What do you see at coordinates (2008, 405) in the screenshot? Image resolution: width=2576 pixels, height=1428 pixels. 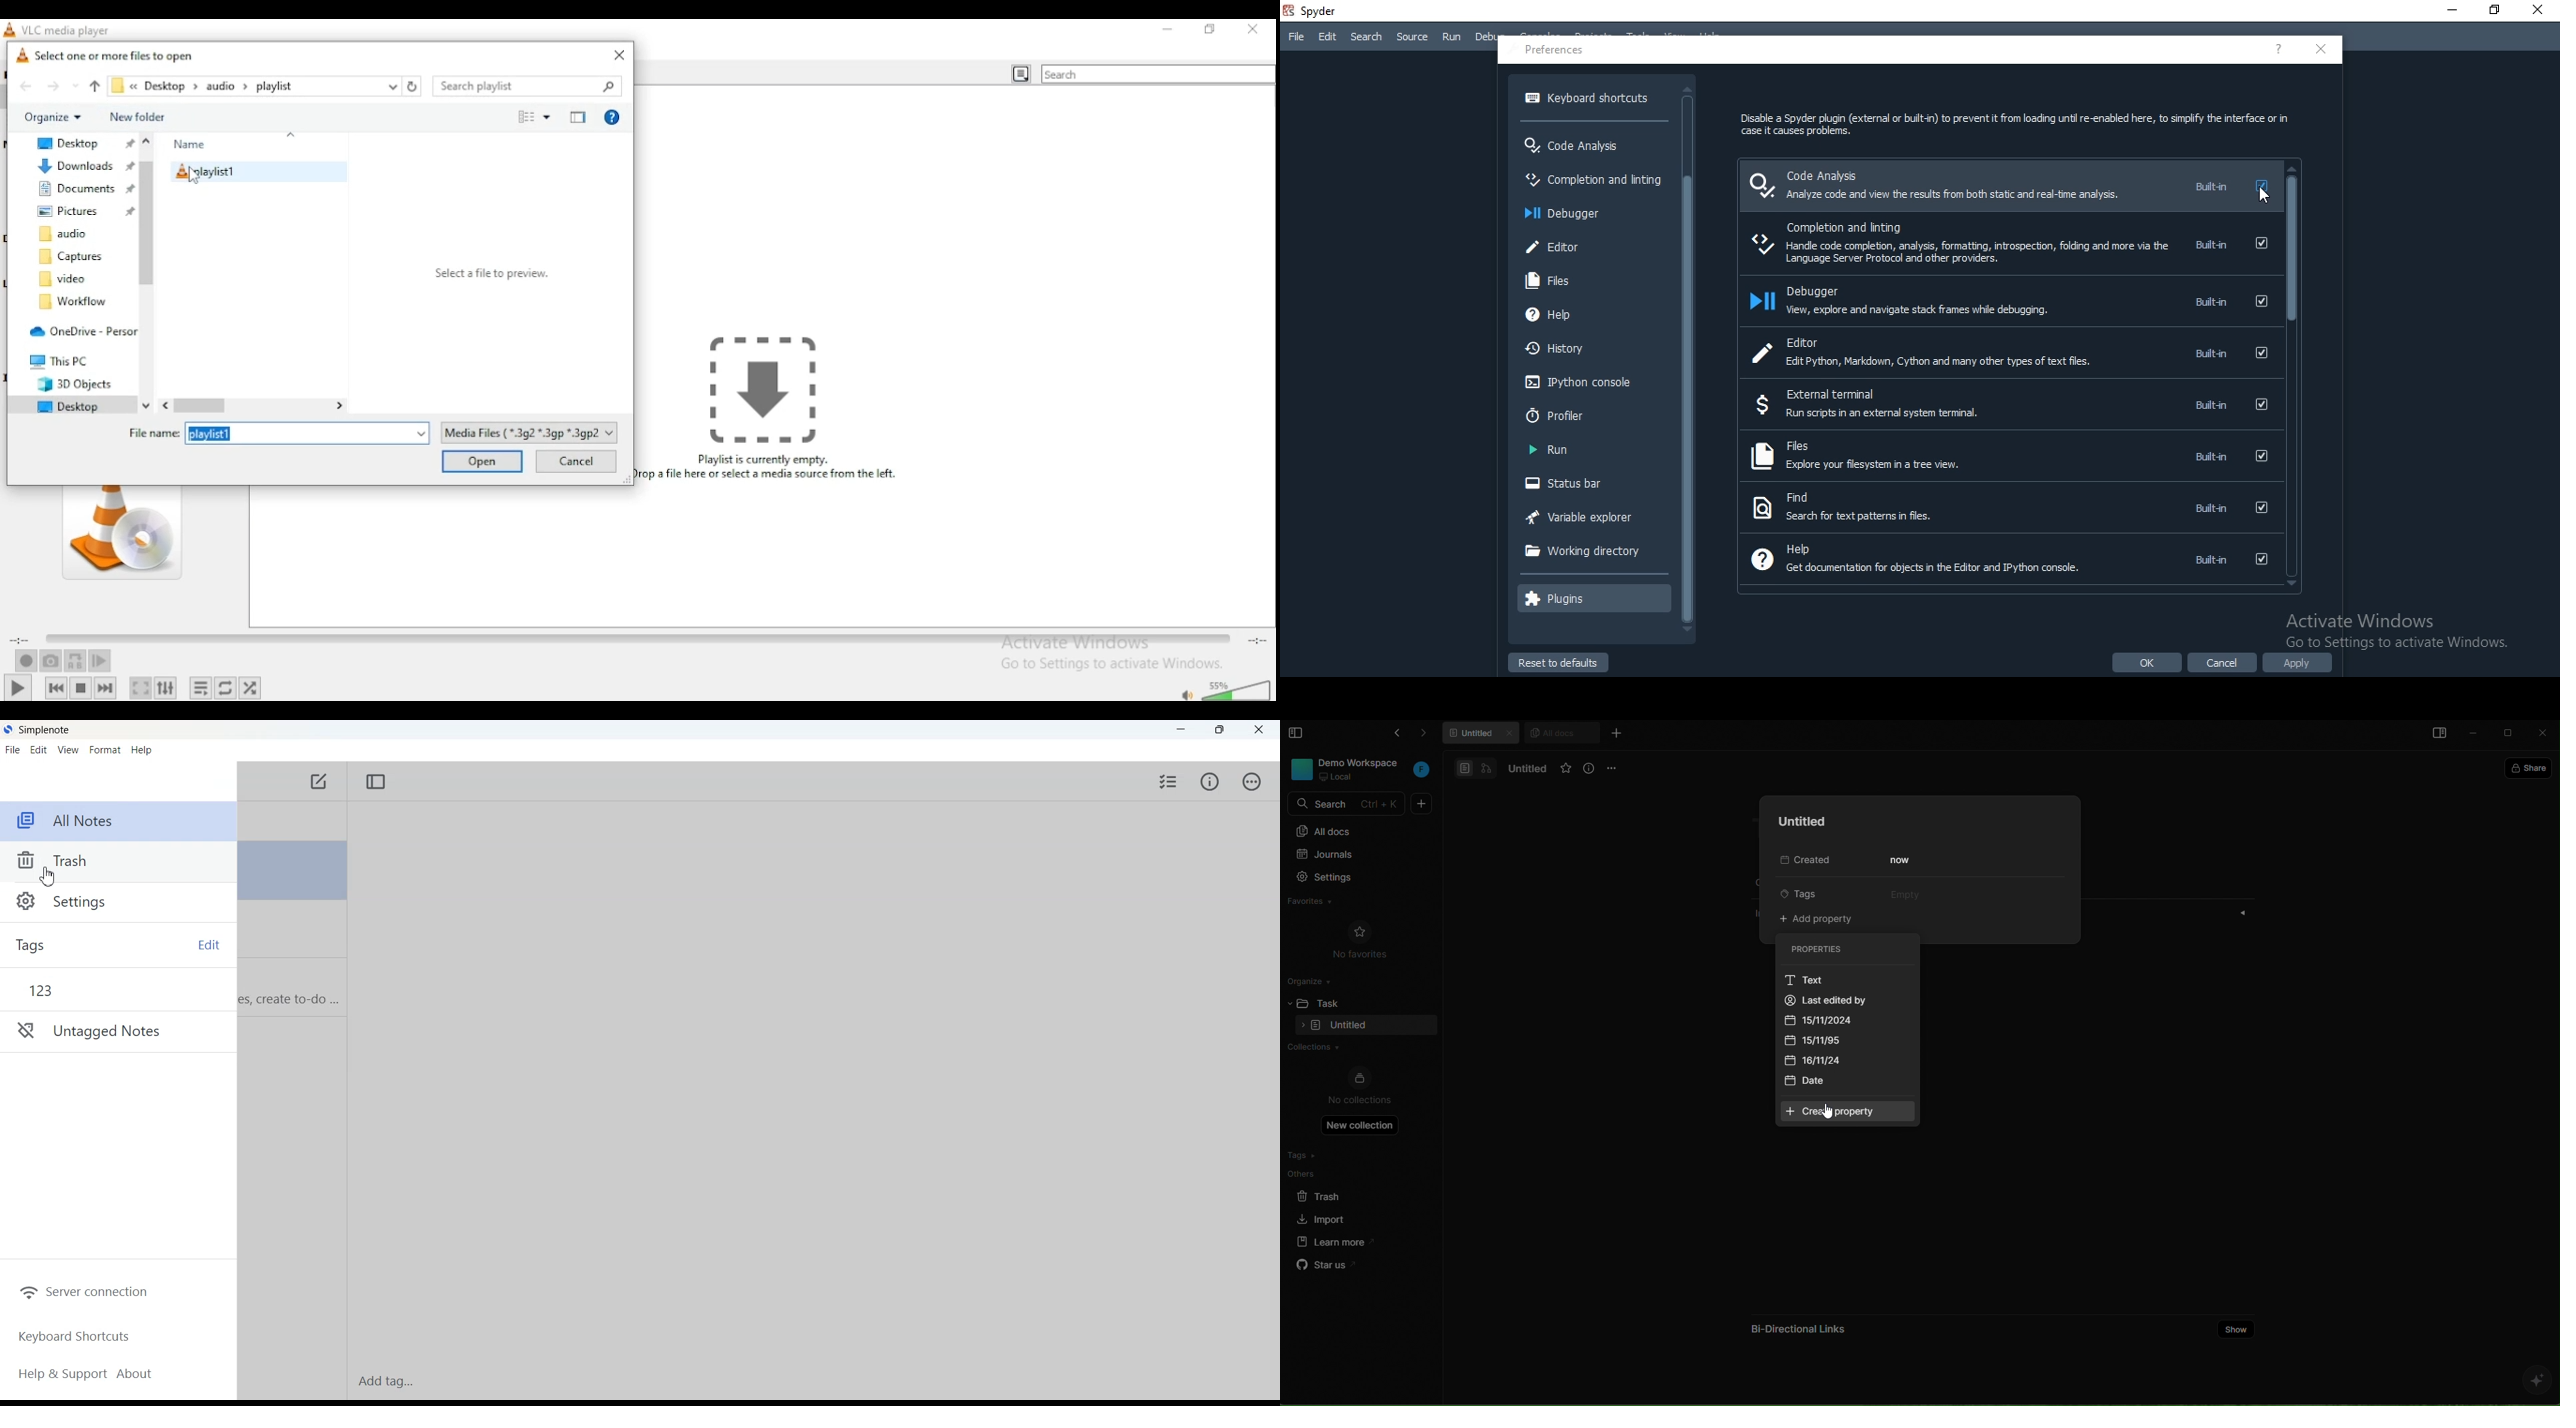 I see `external ternimal` at bounding box center [2008, 405].